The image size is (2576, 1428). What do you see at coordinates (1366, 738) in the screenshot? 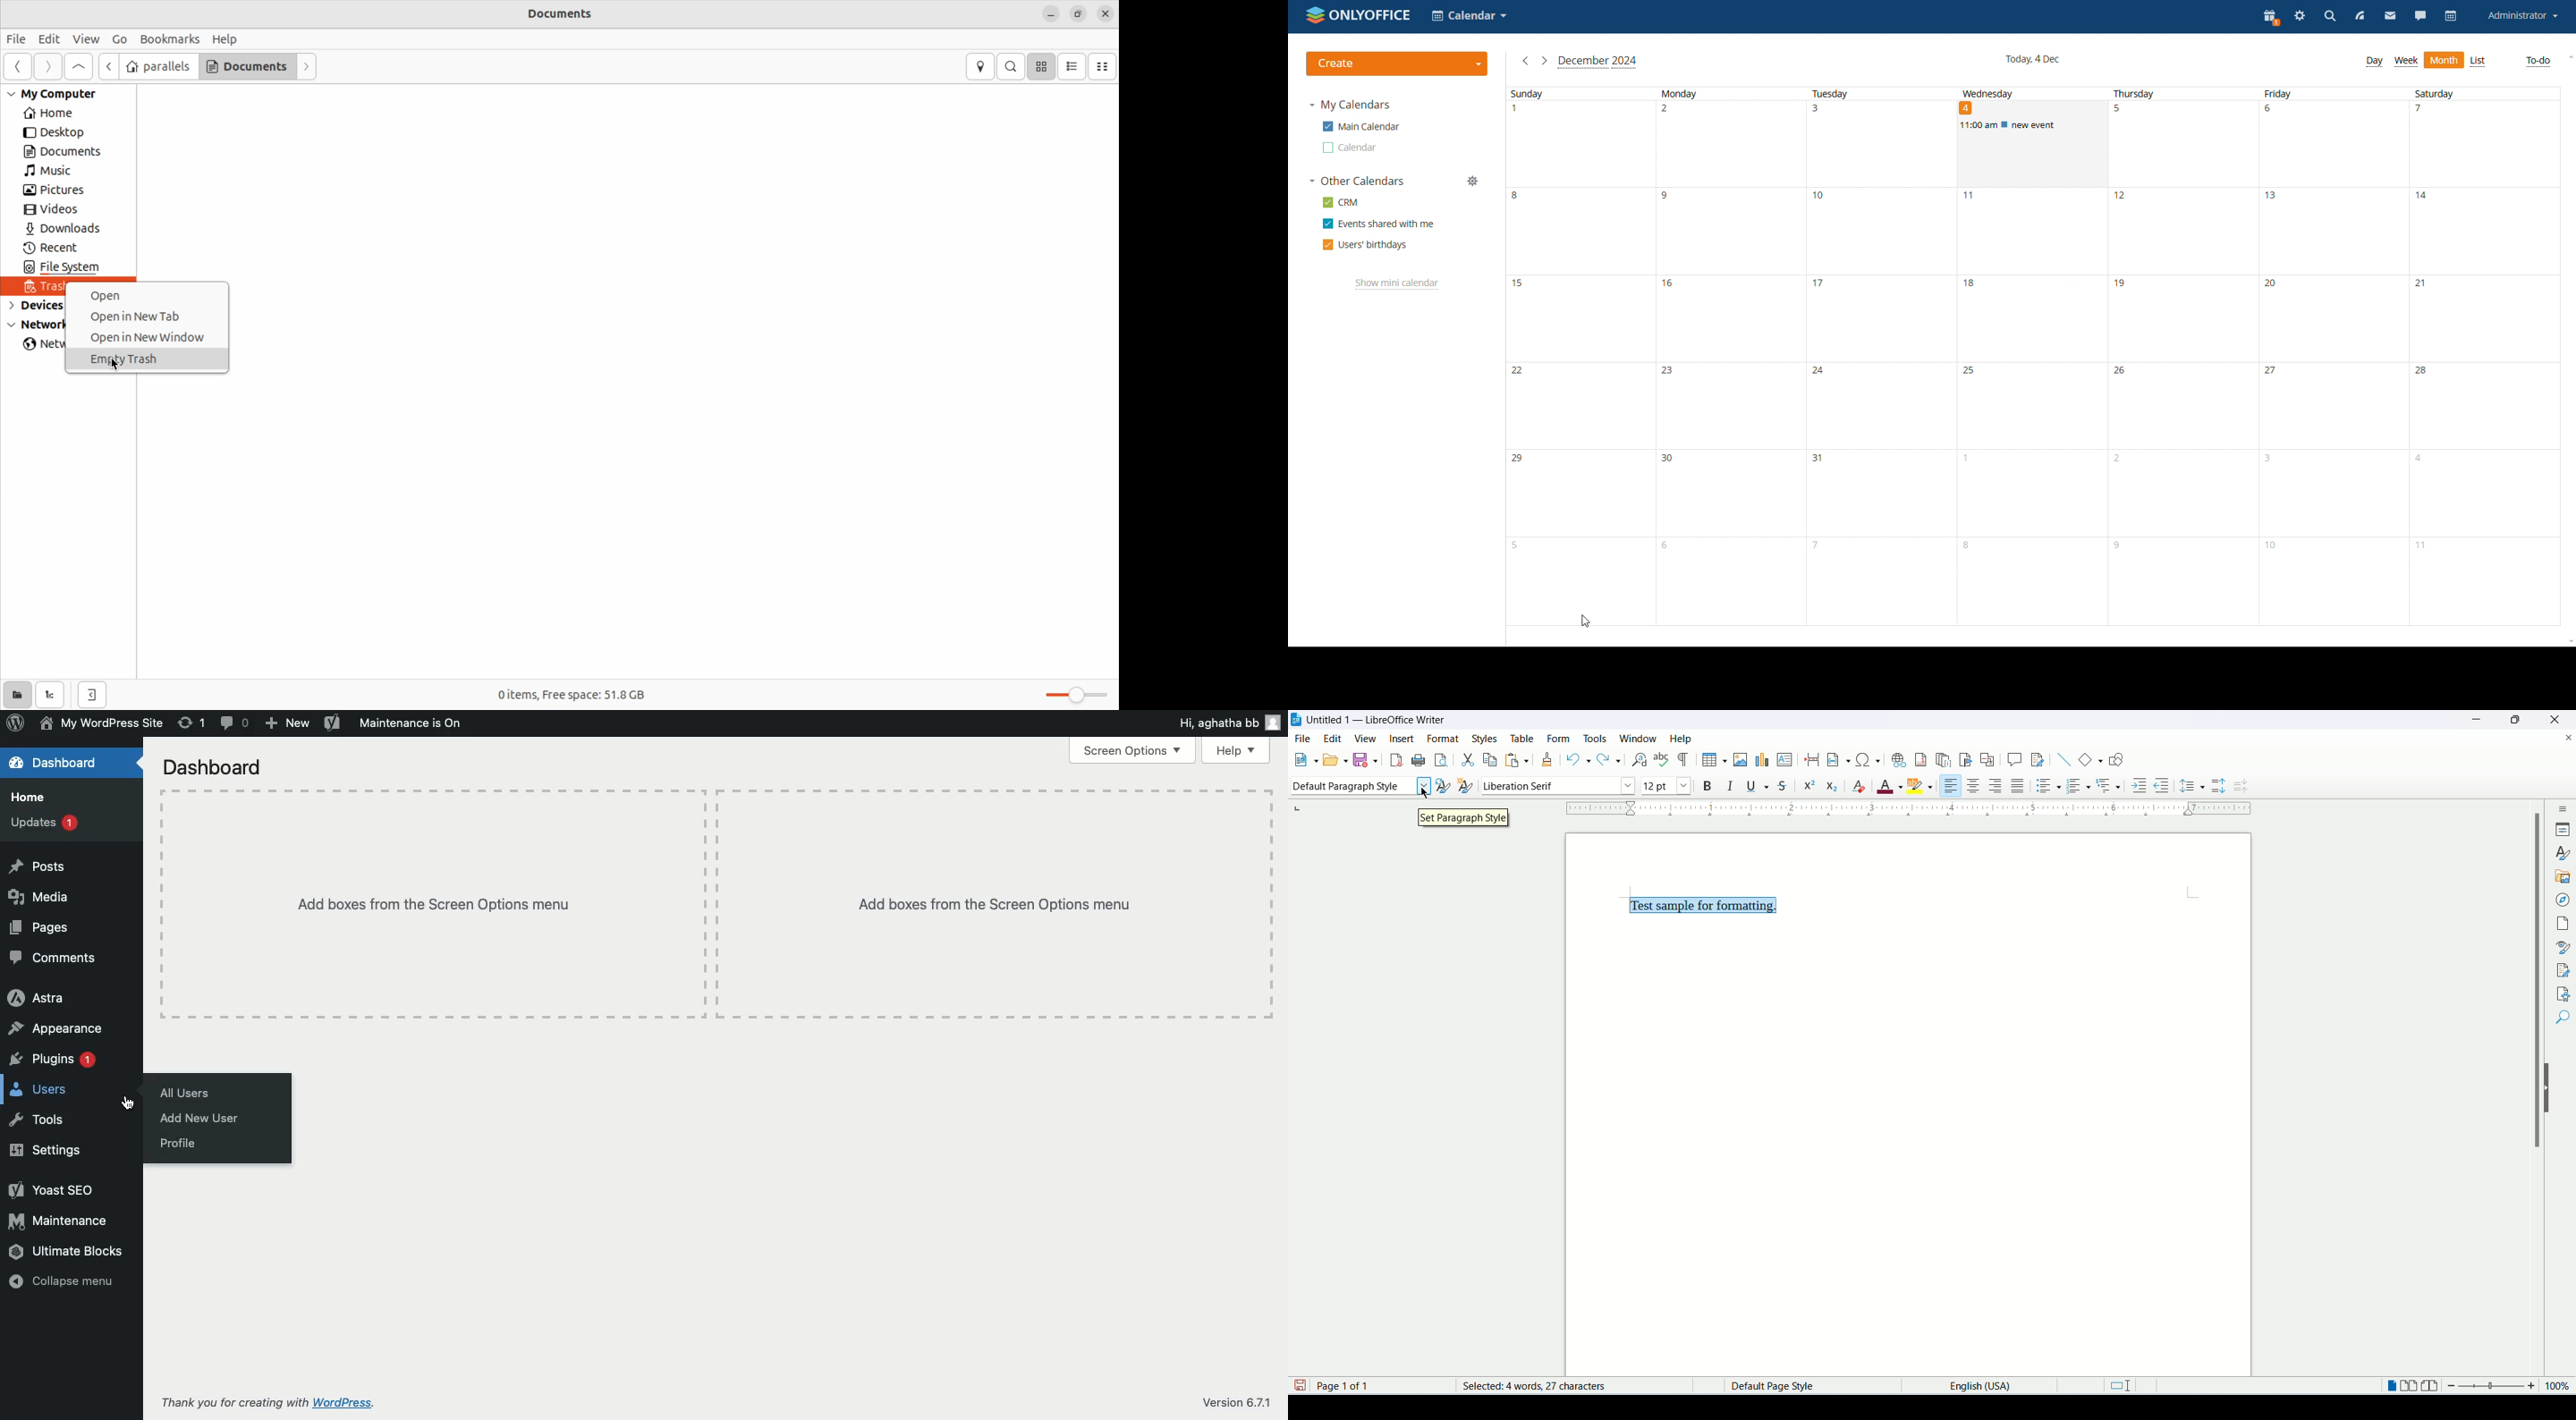
I see `view` at bounding box center [1366, 738].